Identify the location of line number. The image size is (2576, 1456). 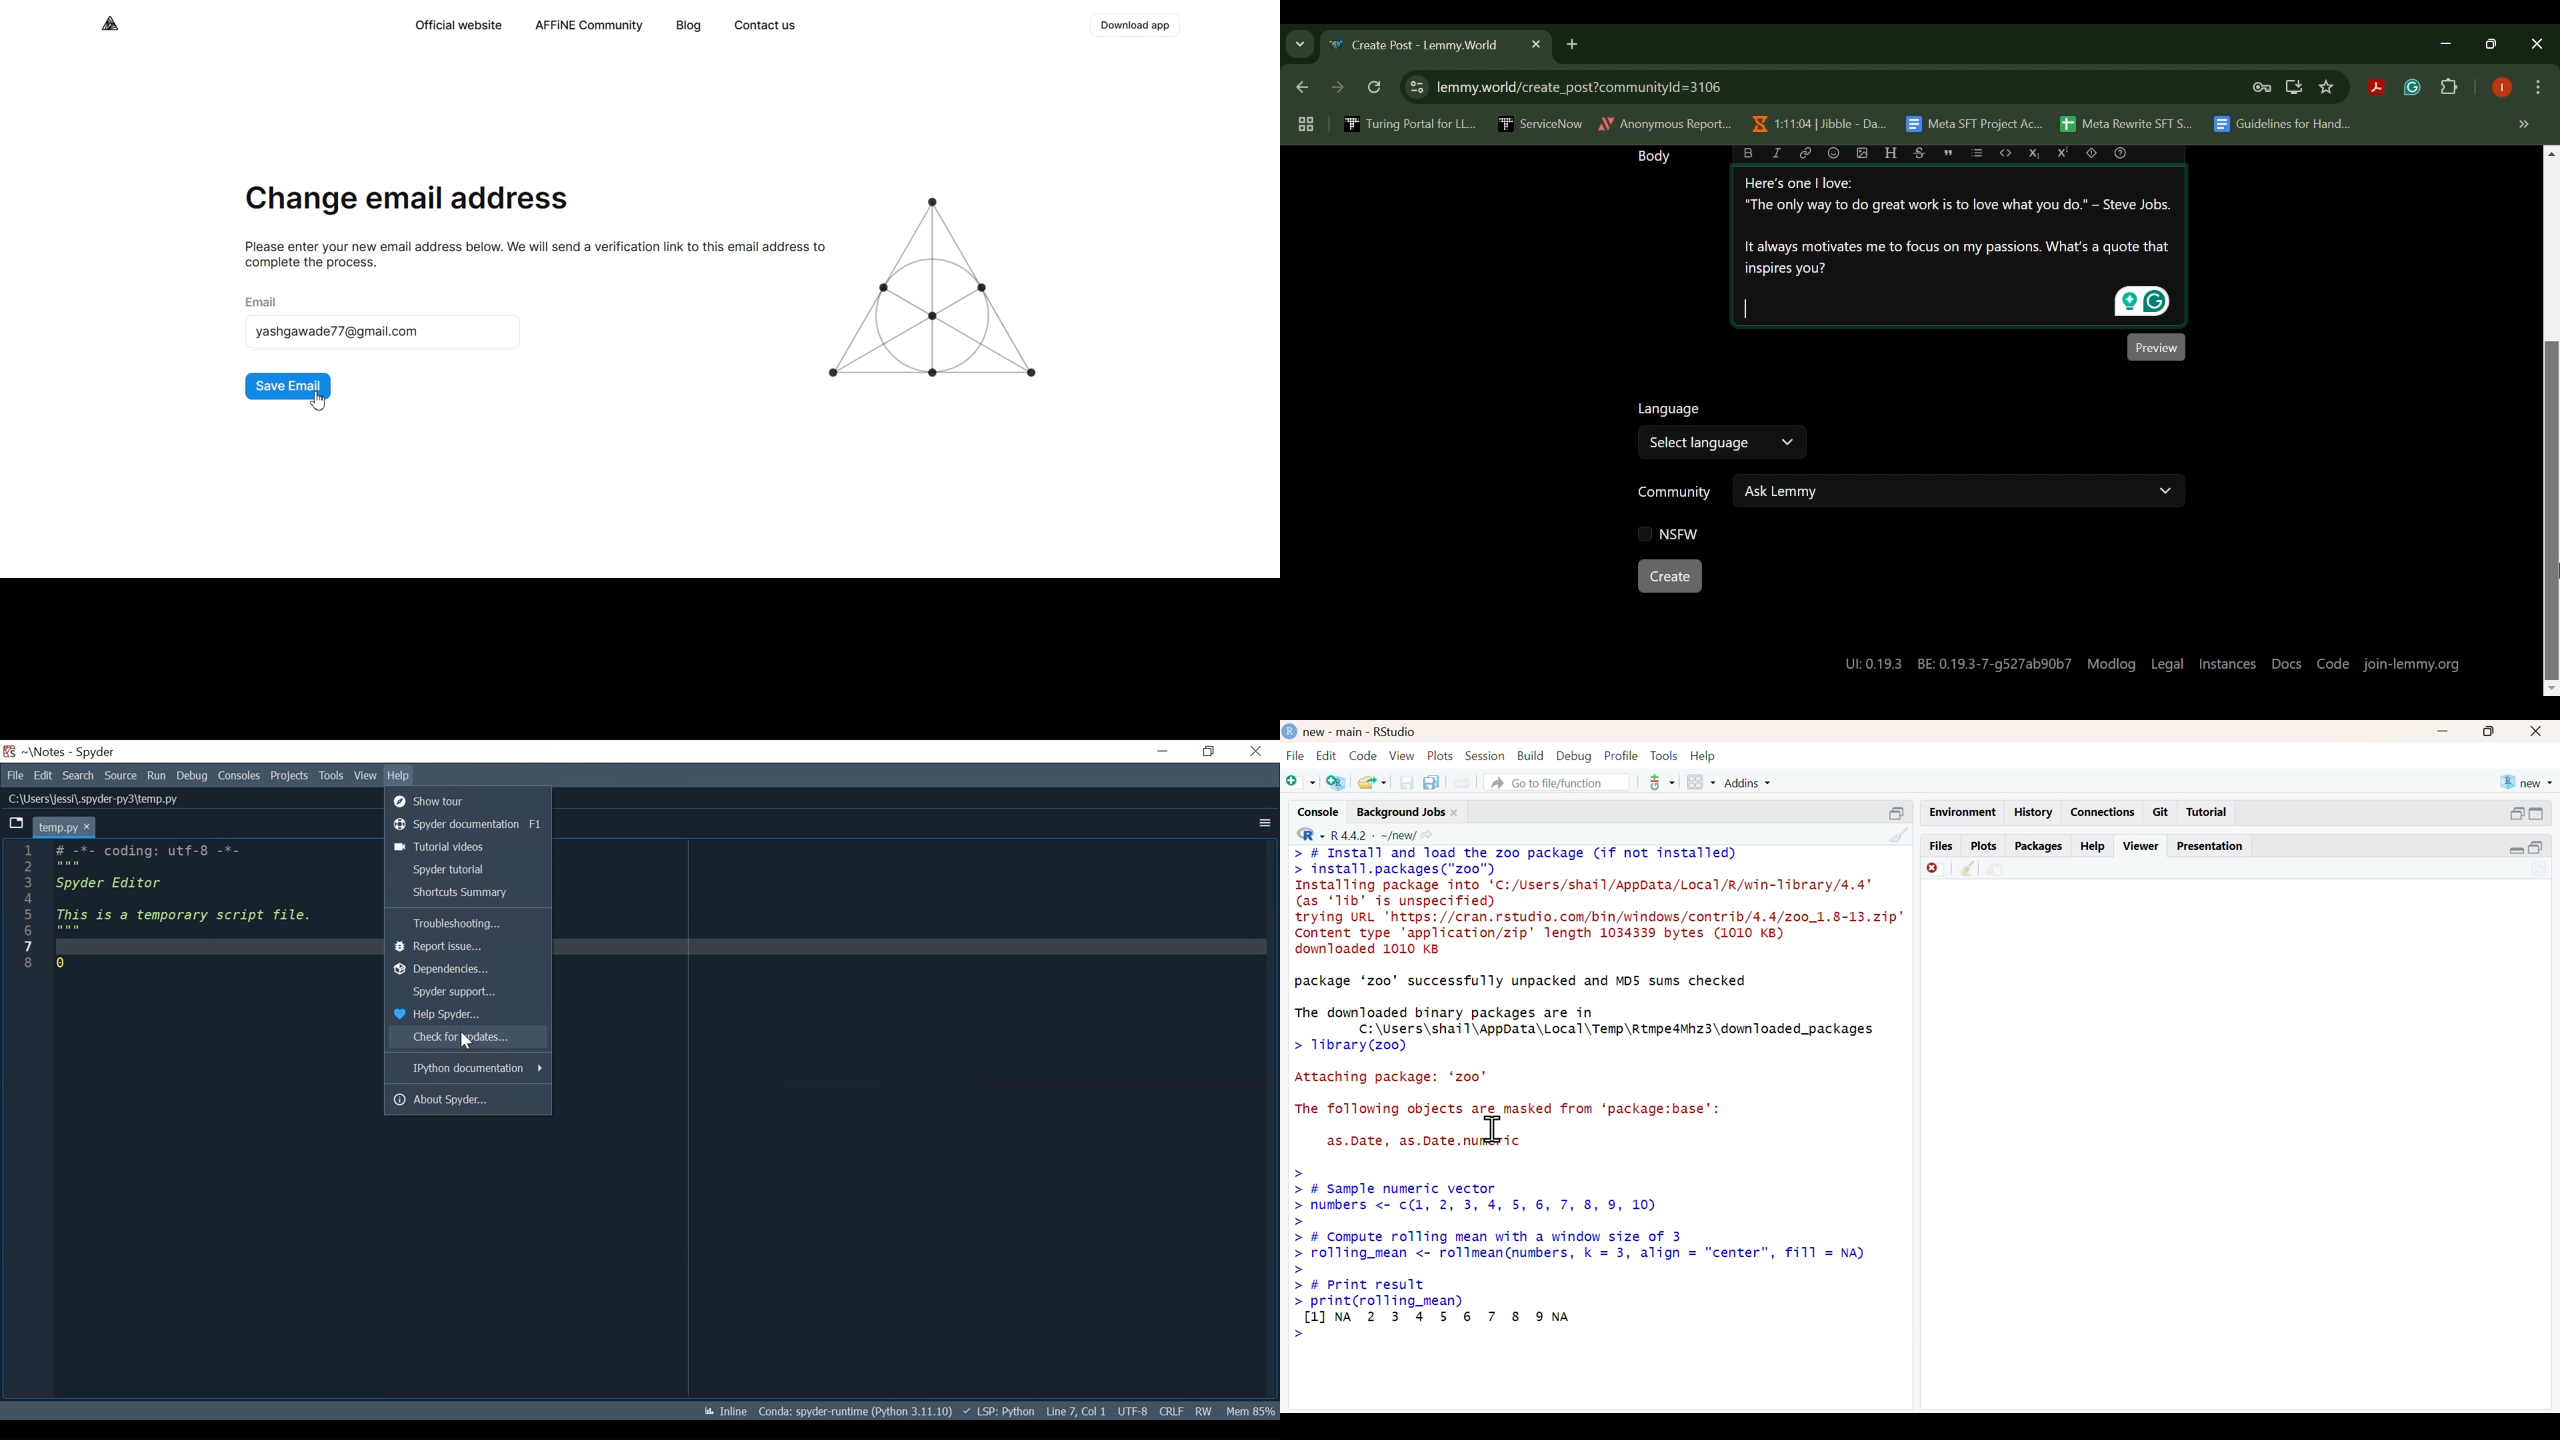
(27, 907).